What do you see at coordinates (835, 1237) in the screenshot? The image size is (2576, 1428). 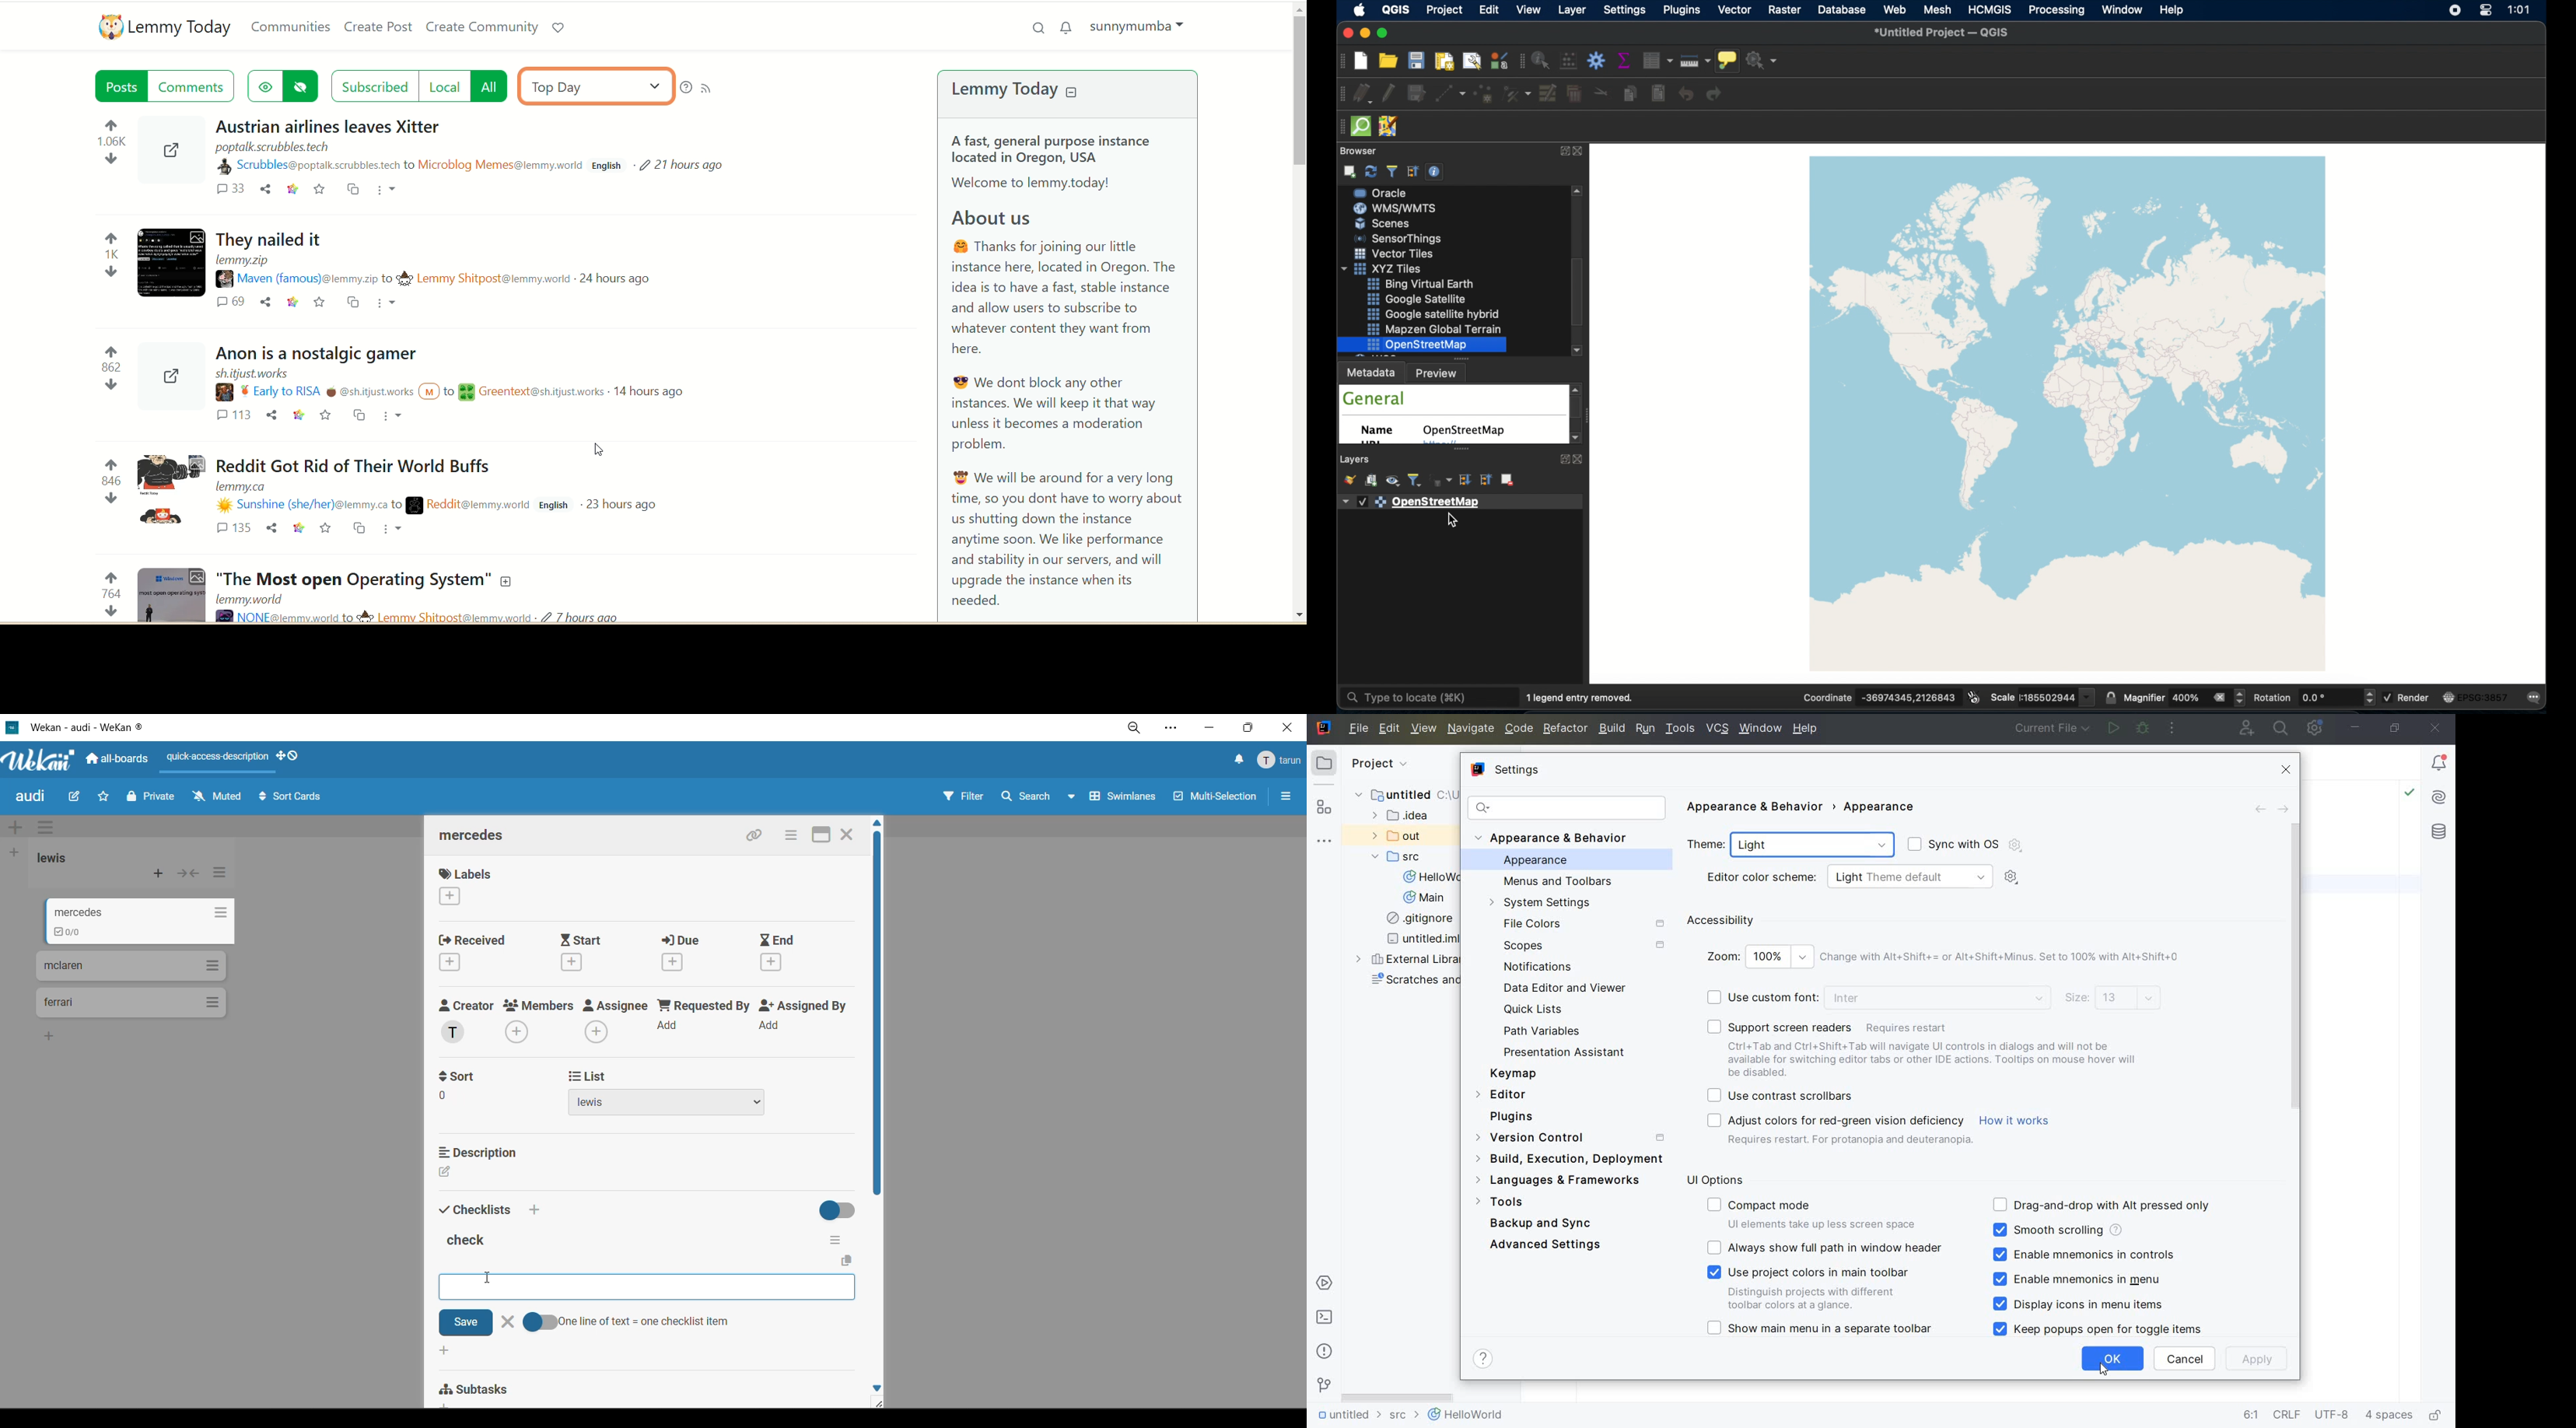 I see `checklist options` at bounding box center [835, 1237].